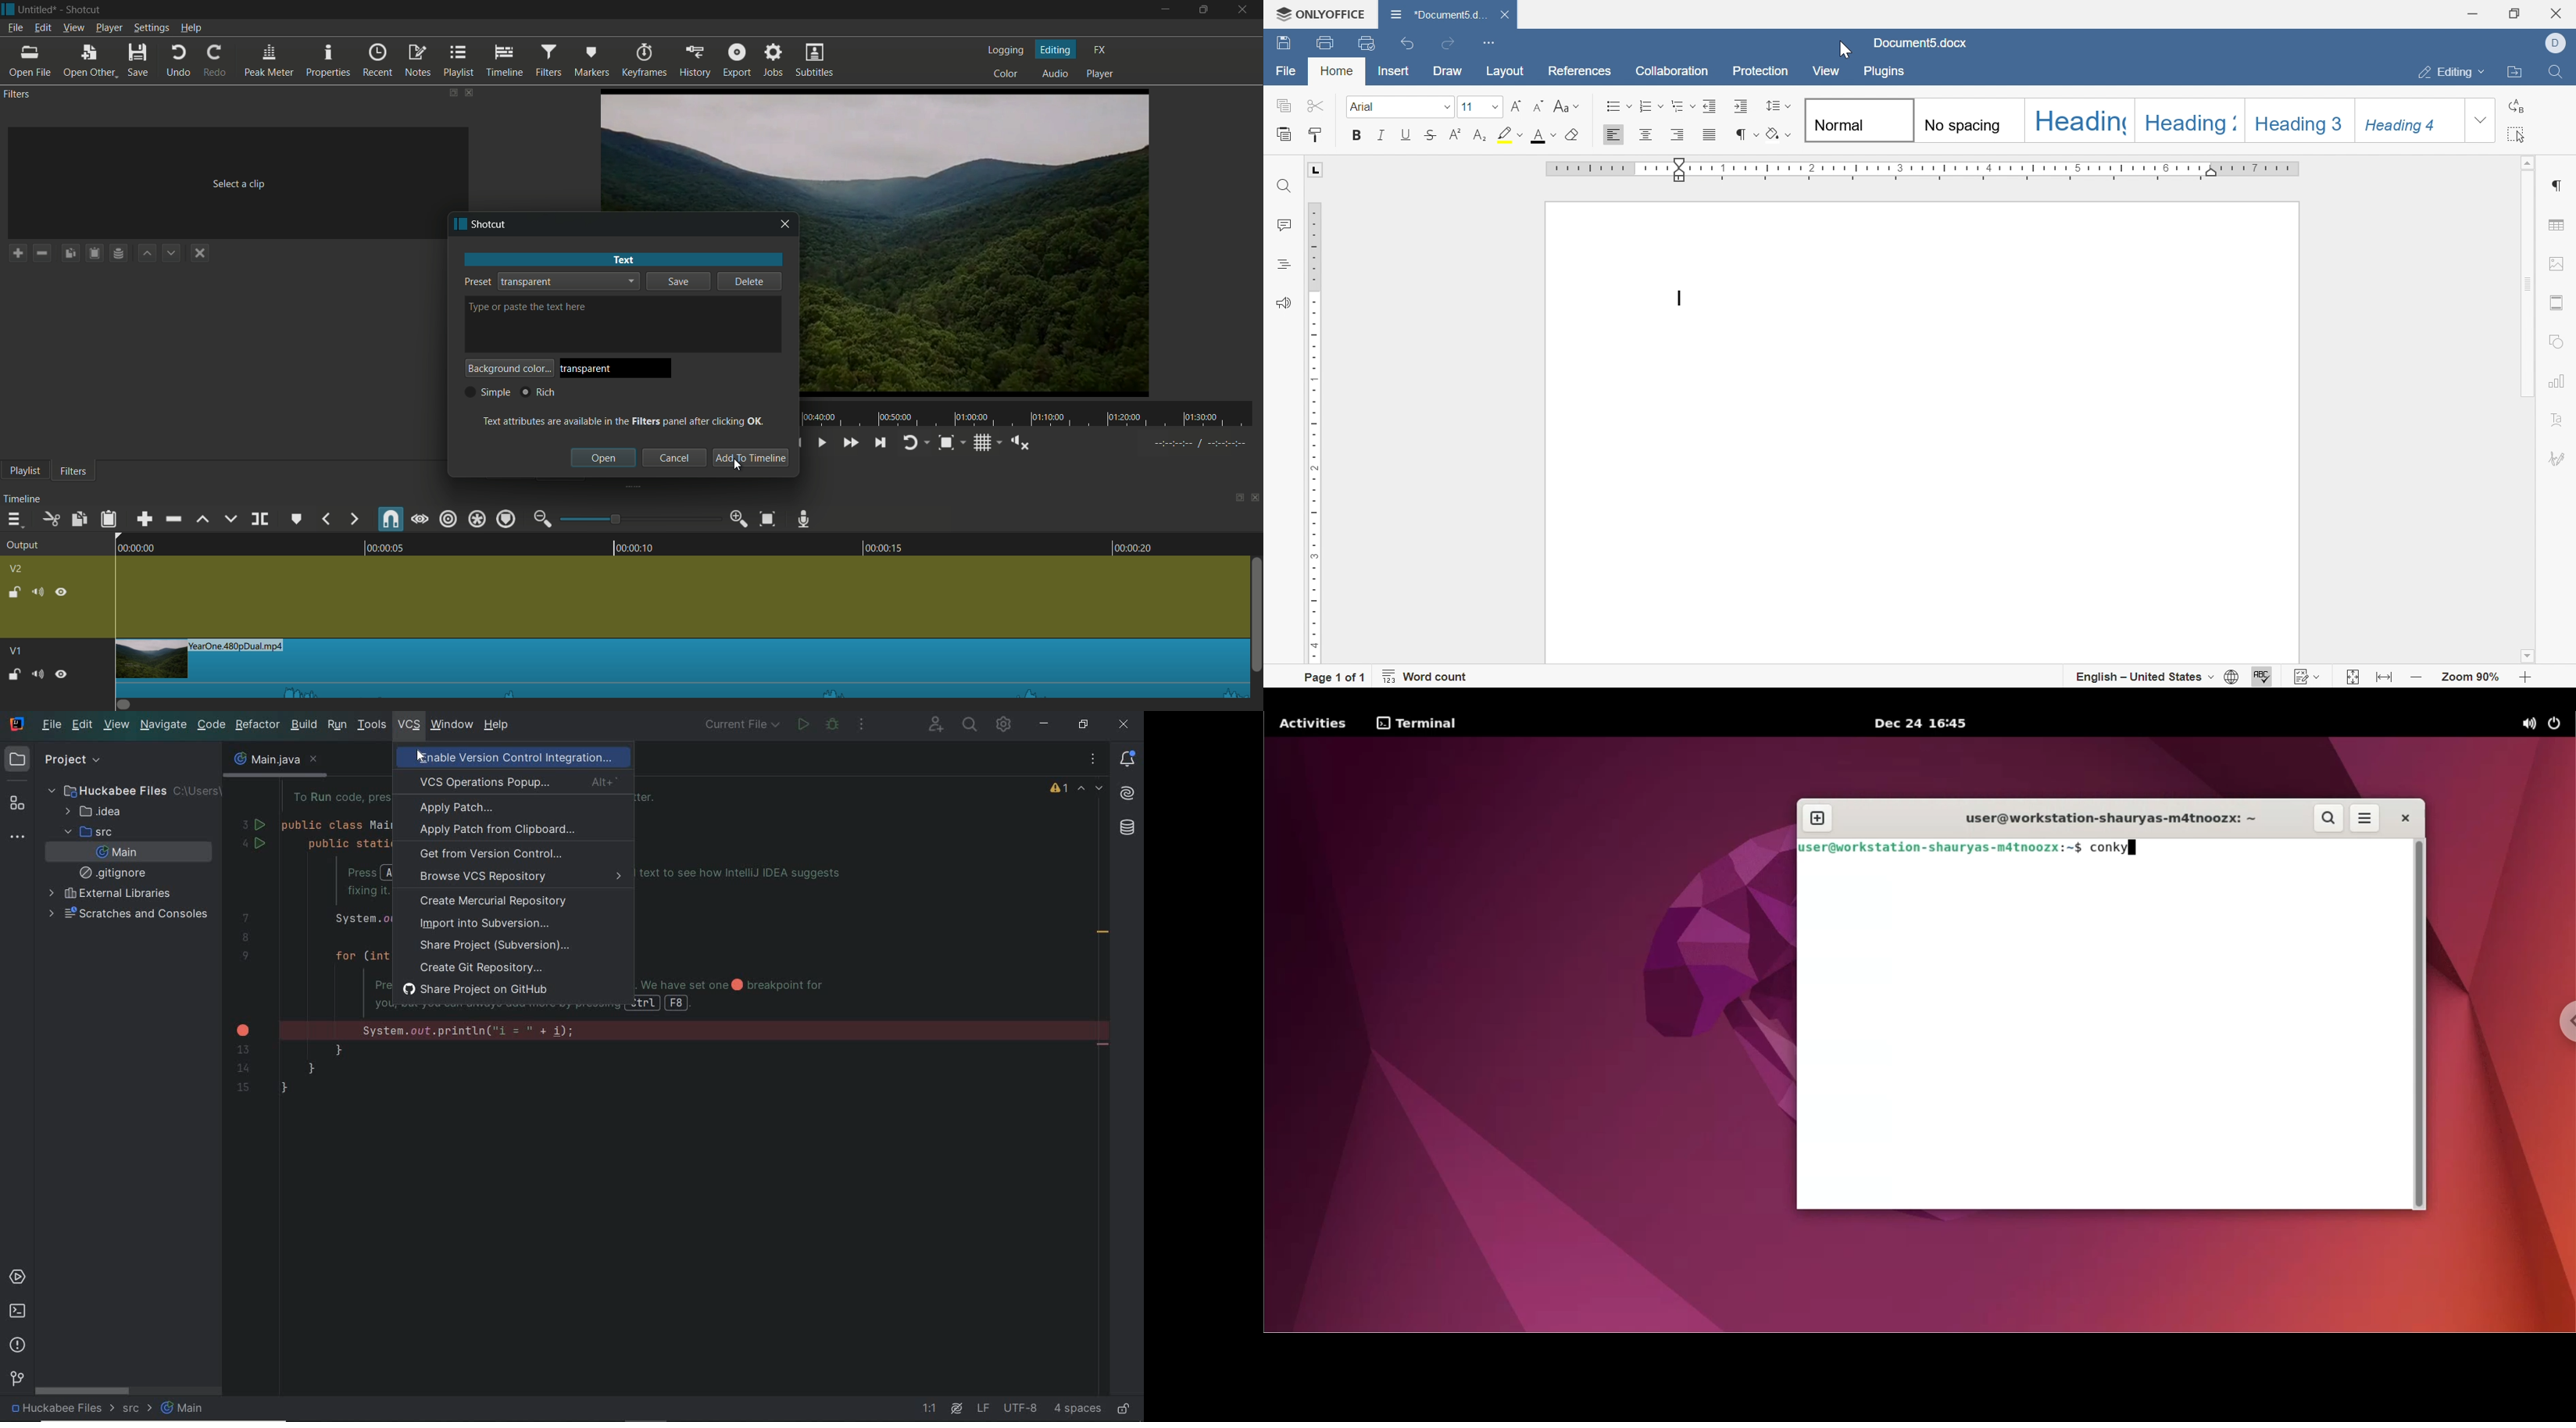 The width and height of the screenshot is (2576, 1428). What do you see at coordinates (1481, 133) in the screenshot?
I see `subscript` at bounding box center [1481, 133].